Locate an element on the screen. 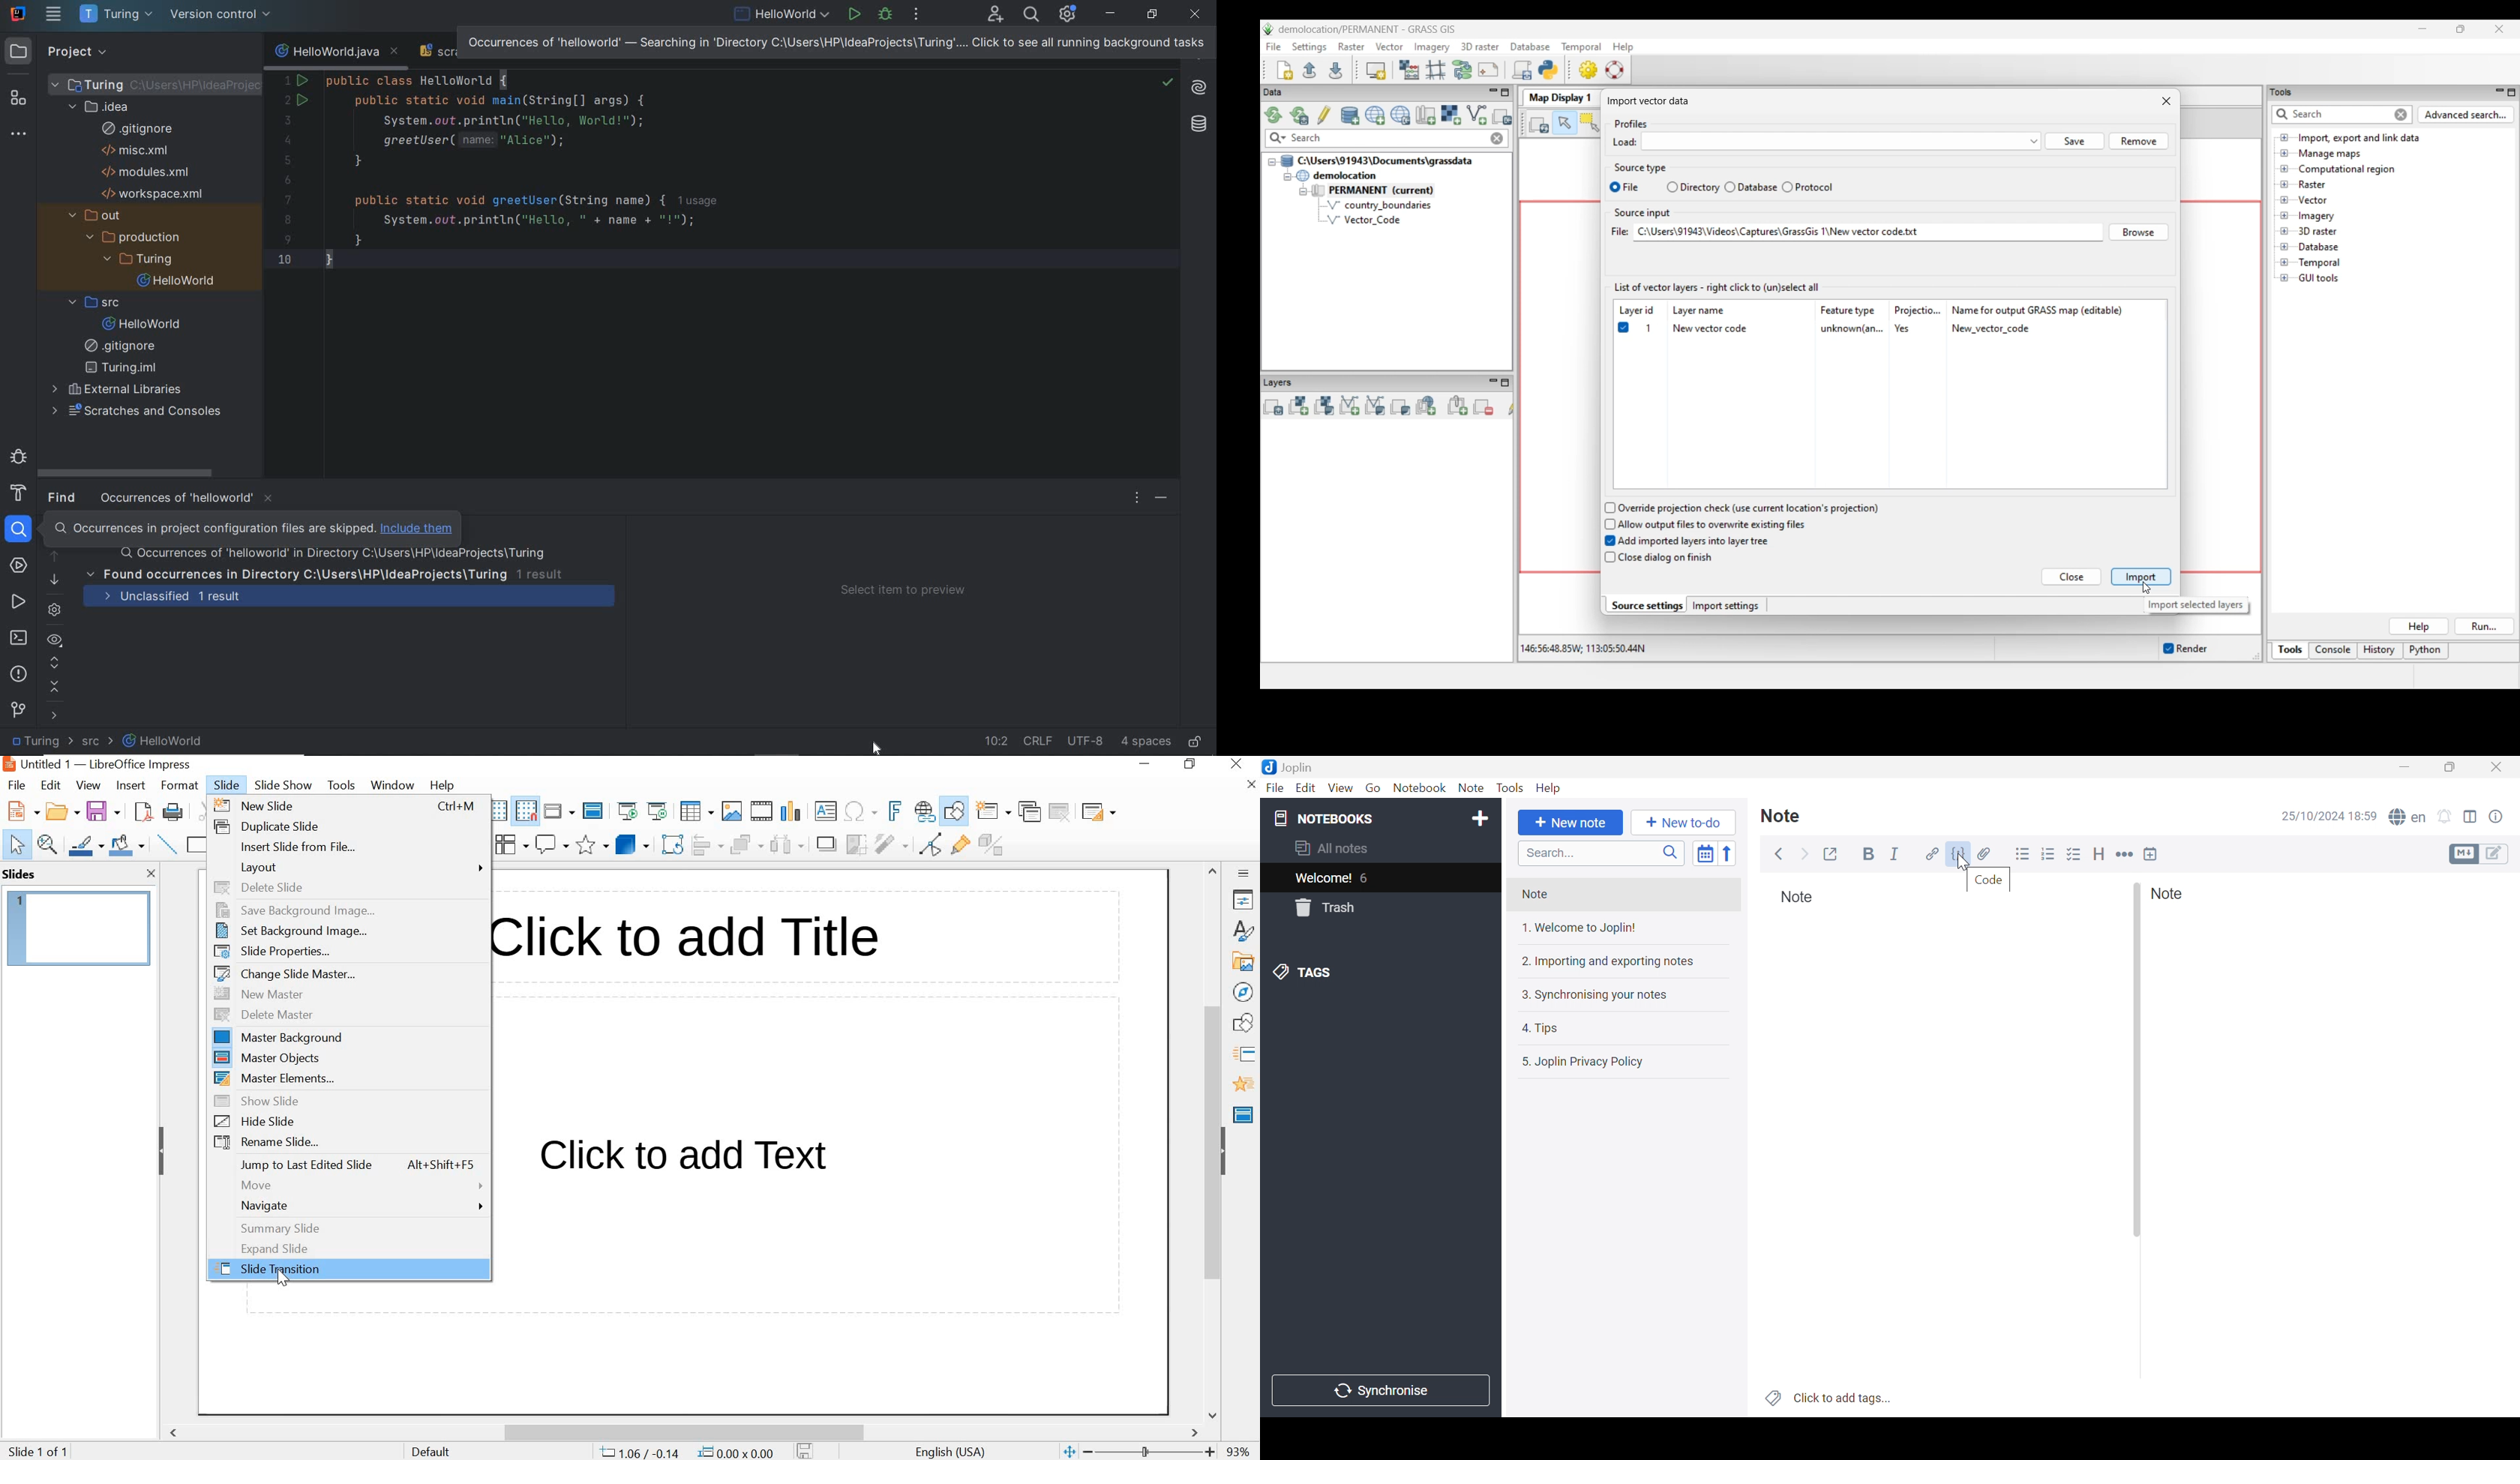 The width and height of the screenshot is (2520, 1484). Numbered List is located at coordinates (2048, 853).